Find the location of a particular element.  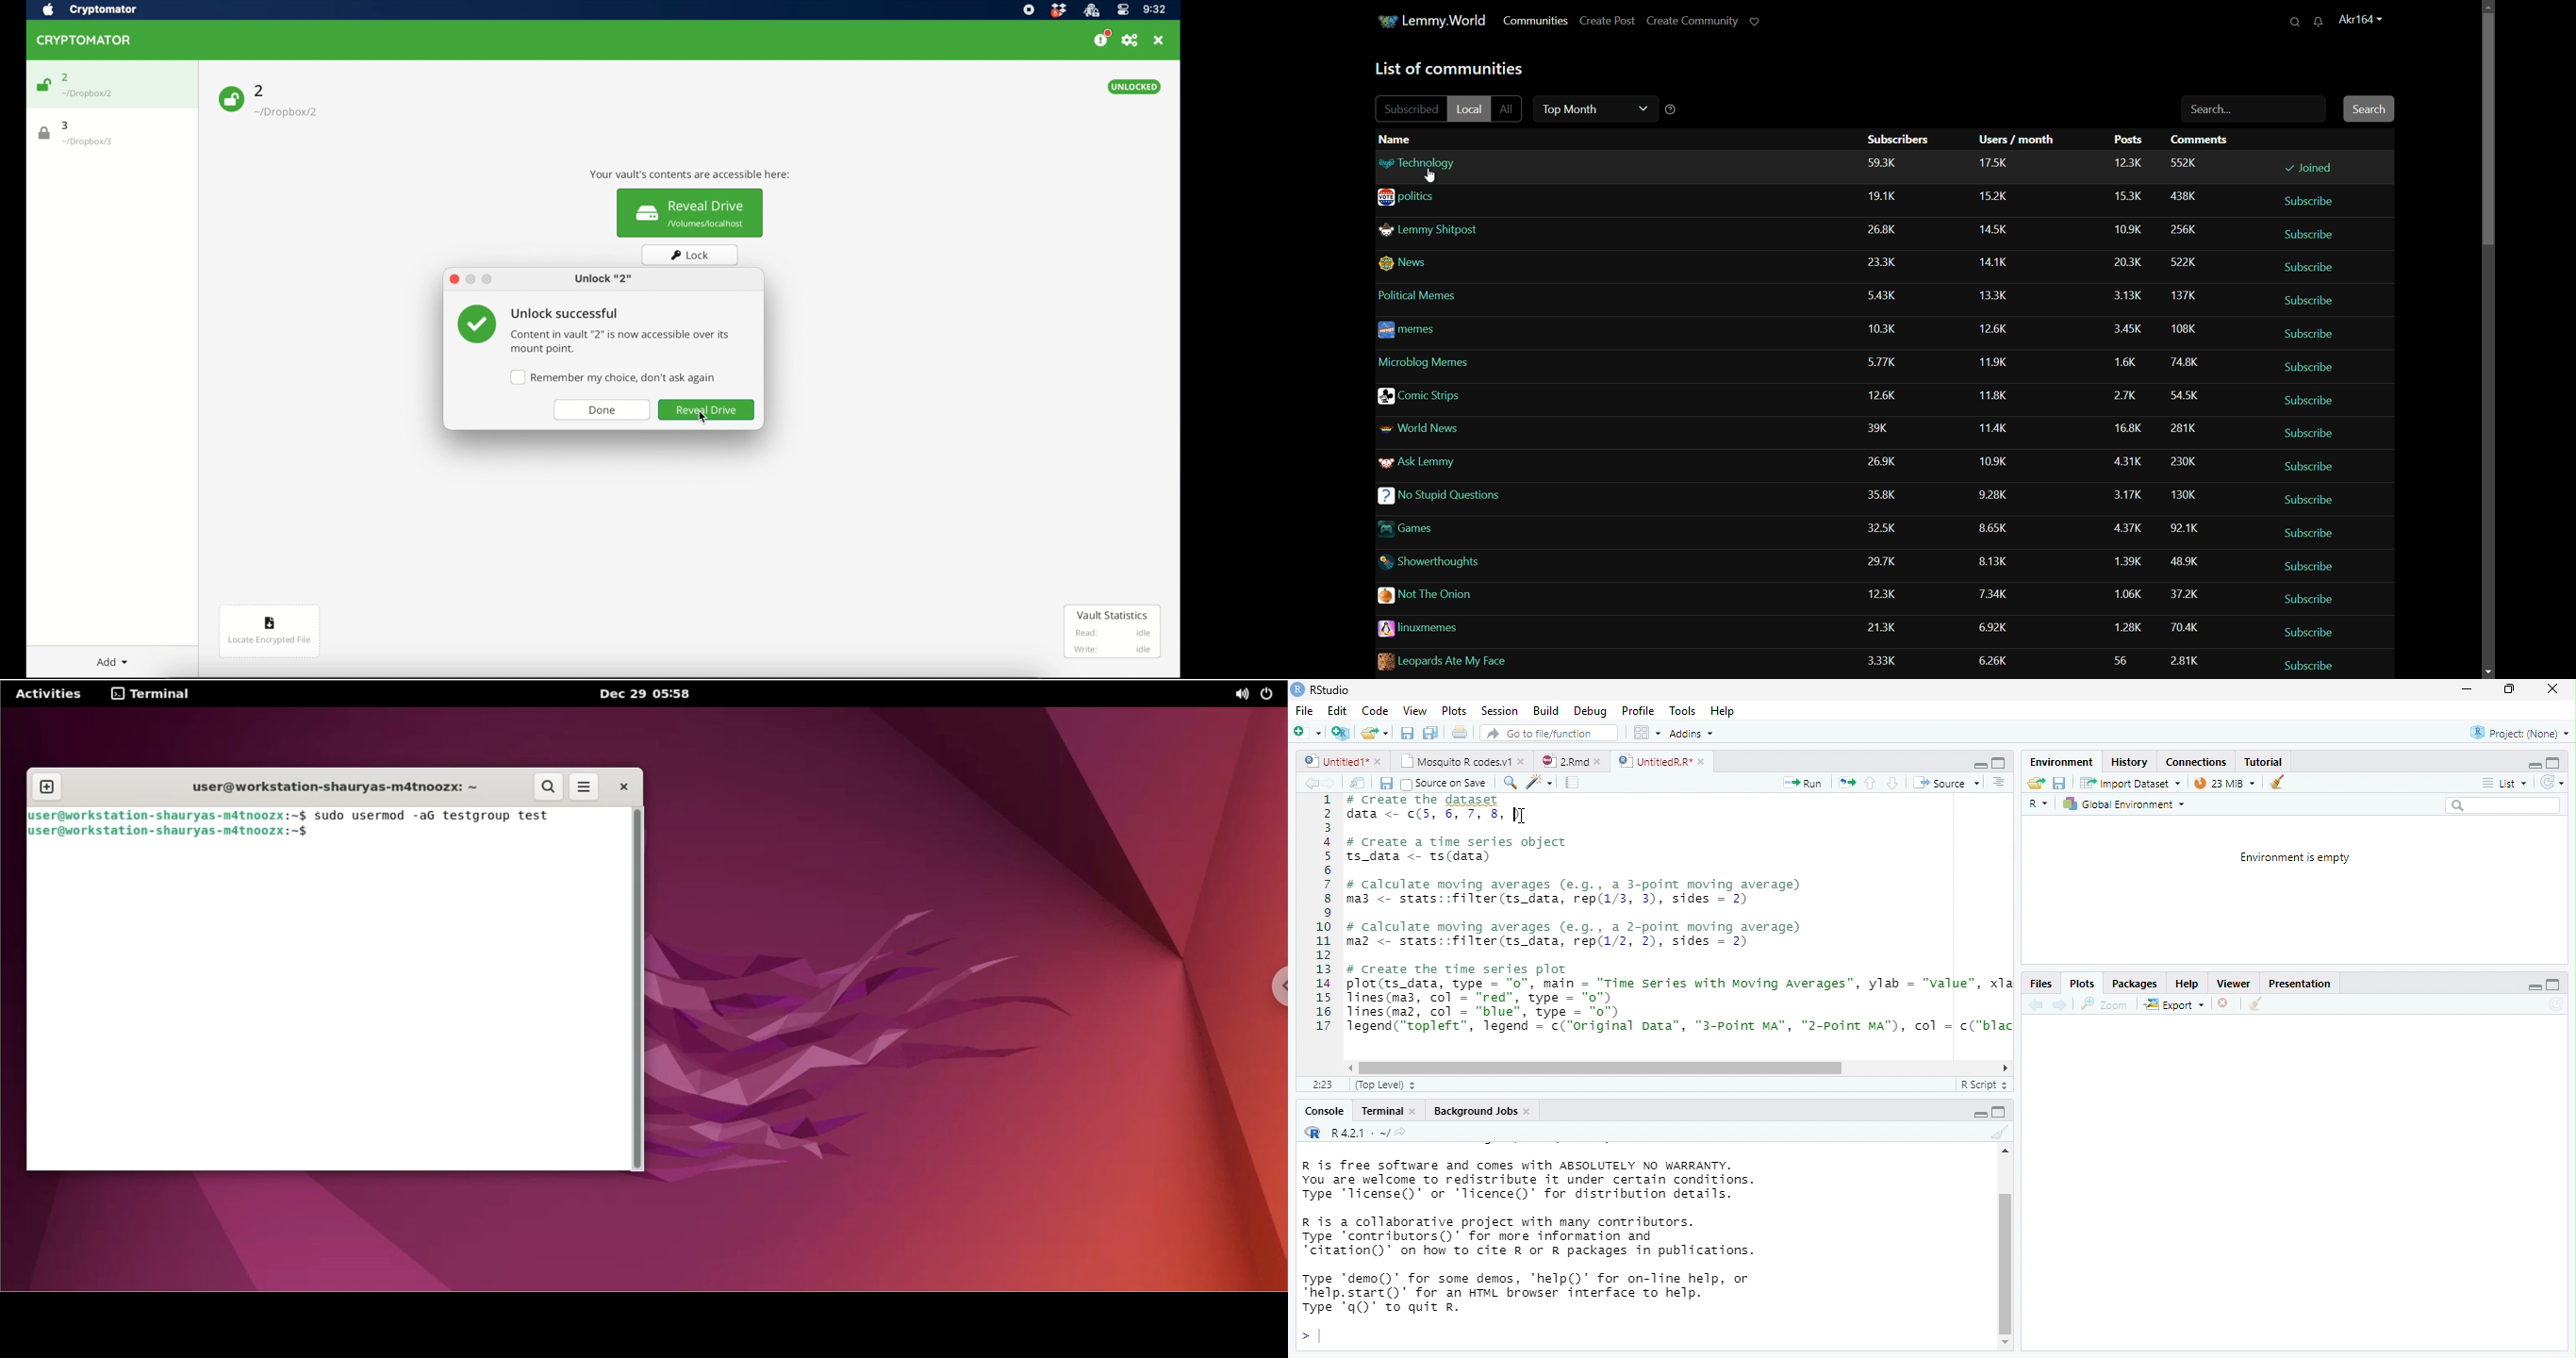

Profile is located at coordinates (1638, 711).